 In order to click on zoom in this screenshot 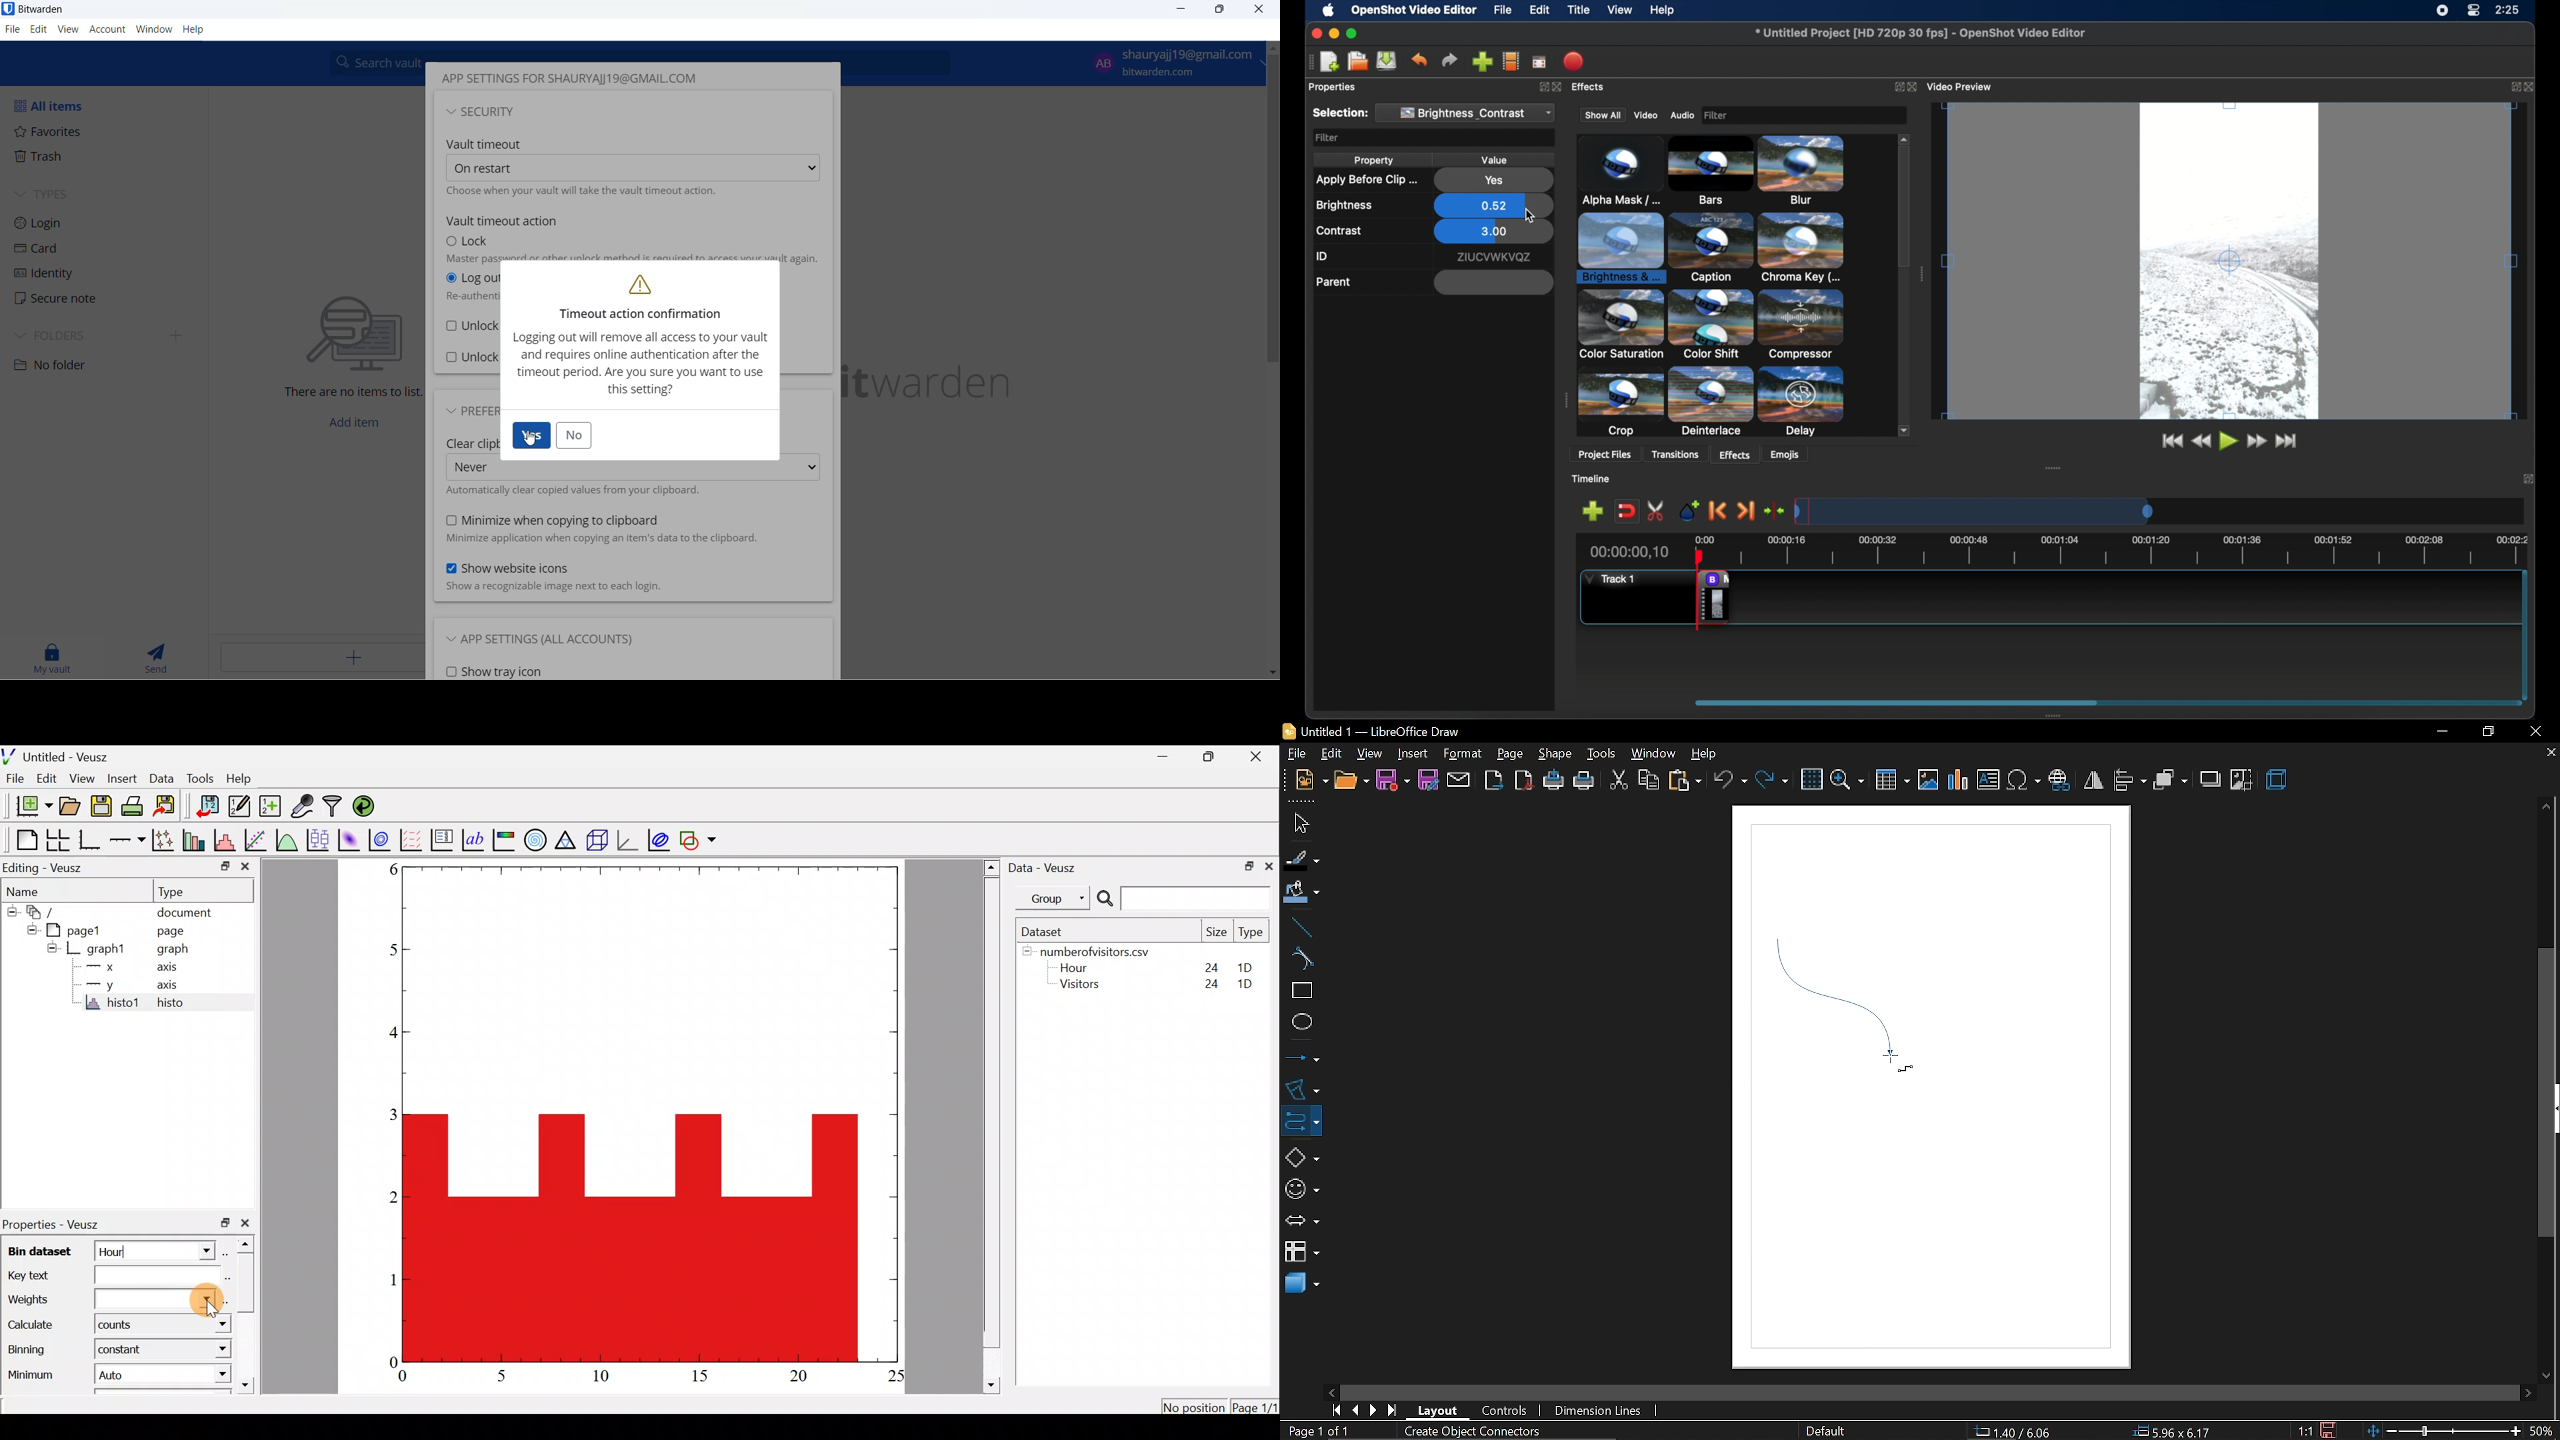, I will do `click(1847, 780)`.